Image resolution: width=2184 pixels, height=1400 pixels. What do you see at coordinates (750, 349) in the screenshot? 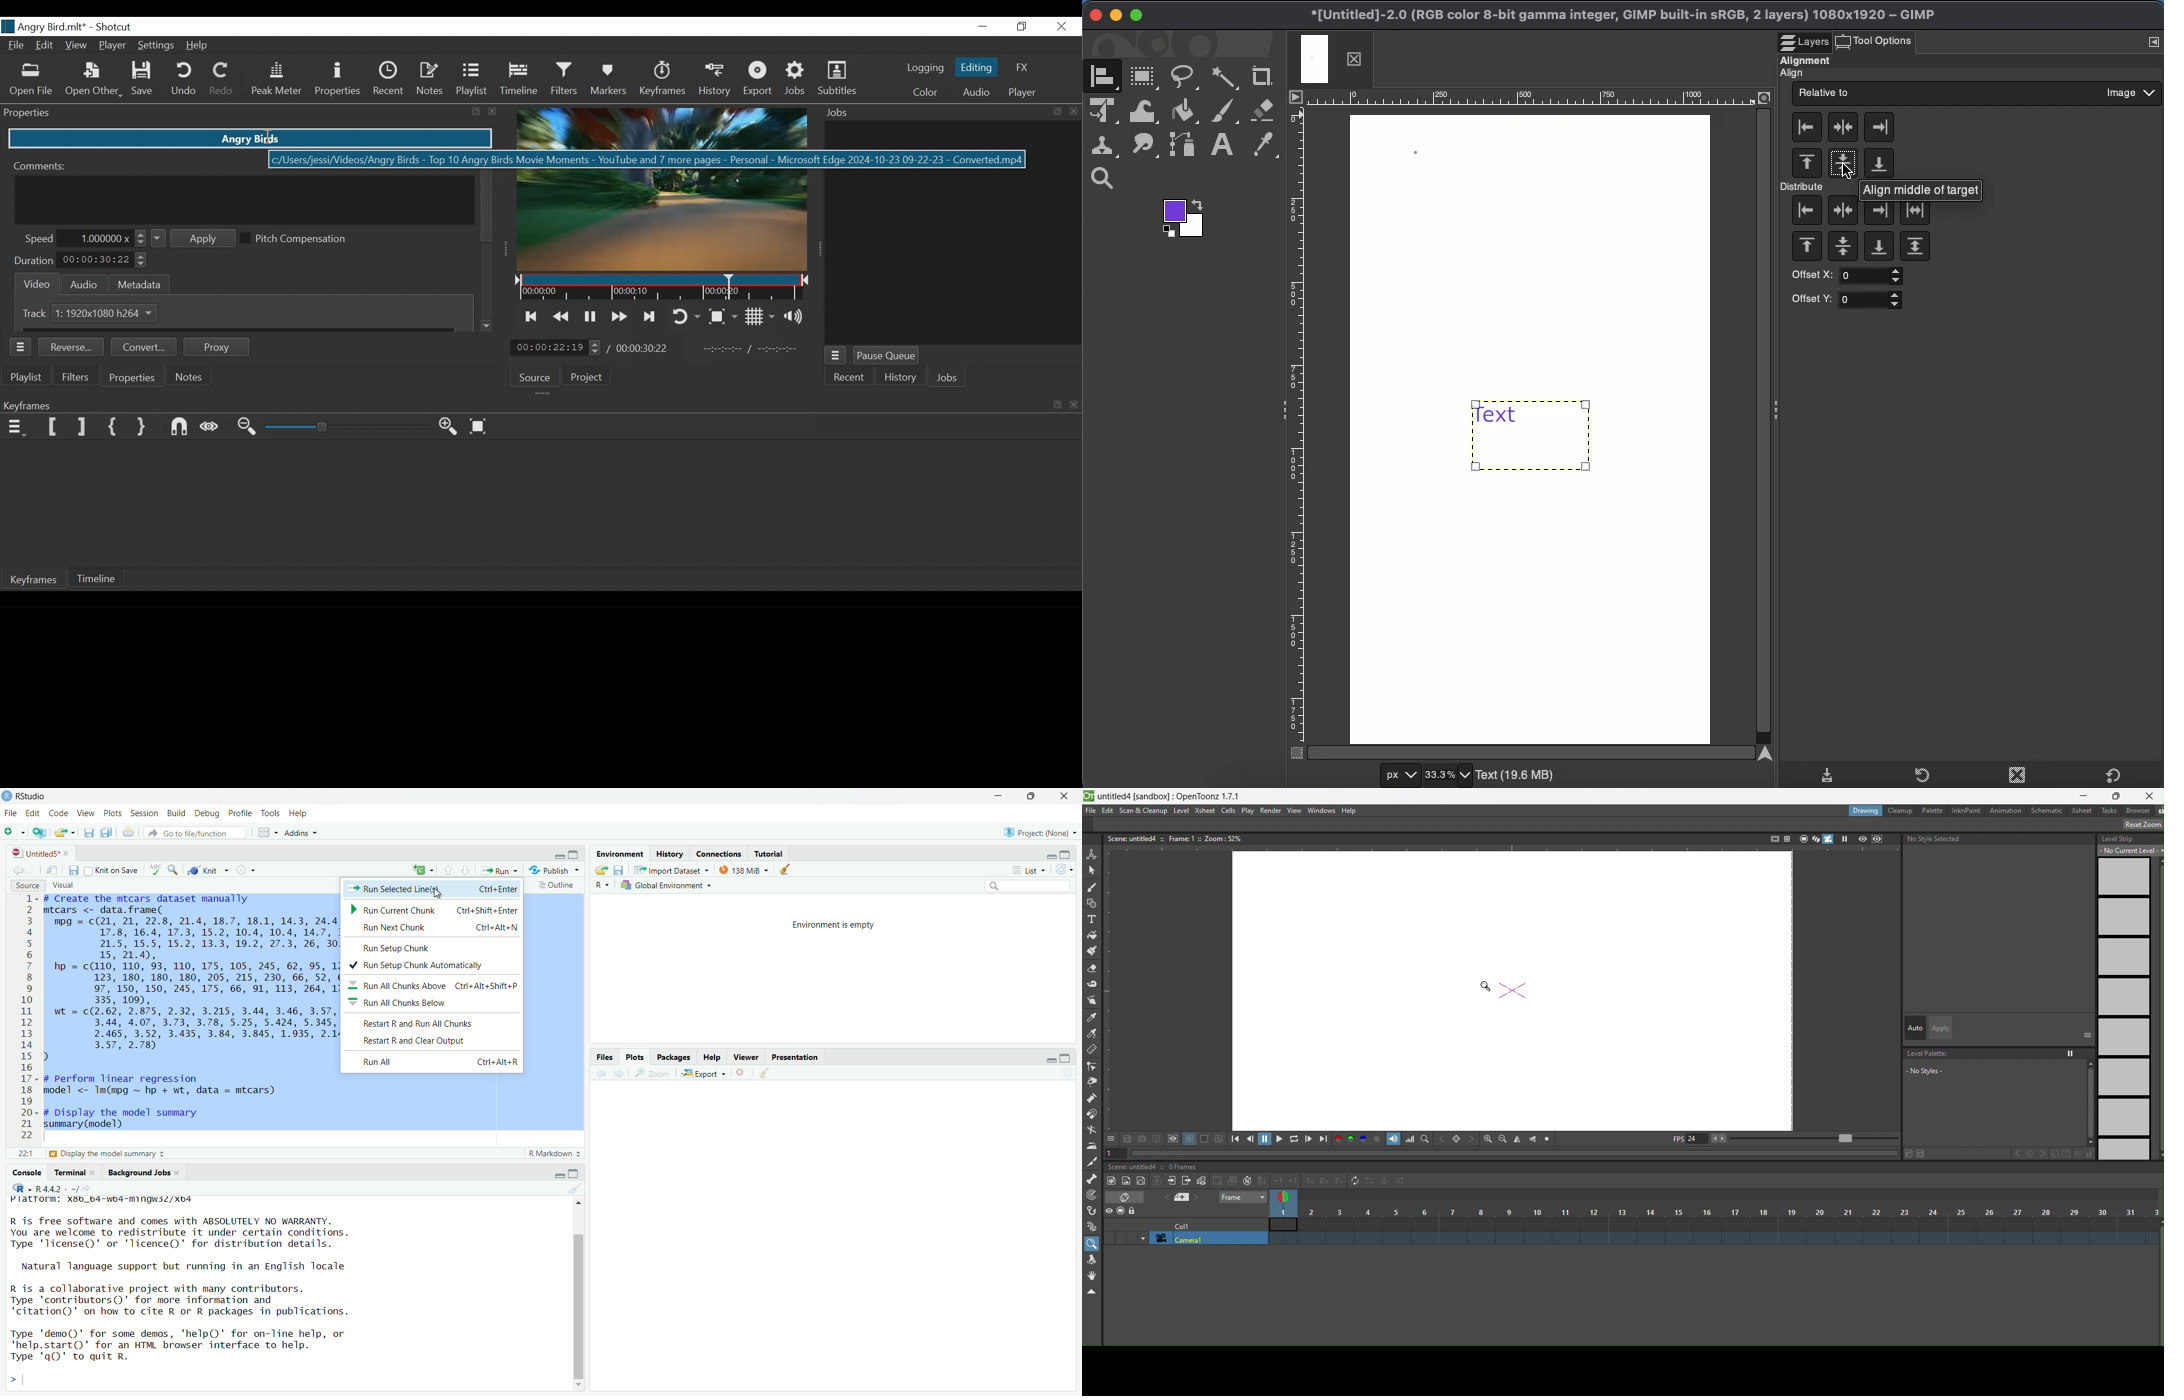
I see `In point` at bounding box center [750, 349].